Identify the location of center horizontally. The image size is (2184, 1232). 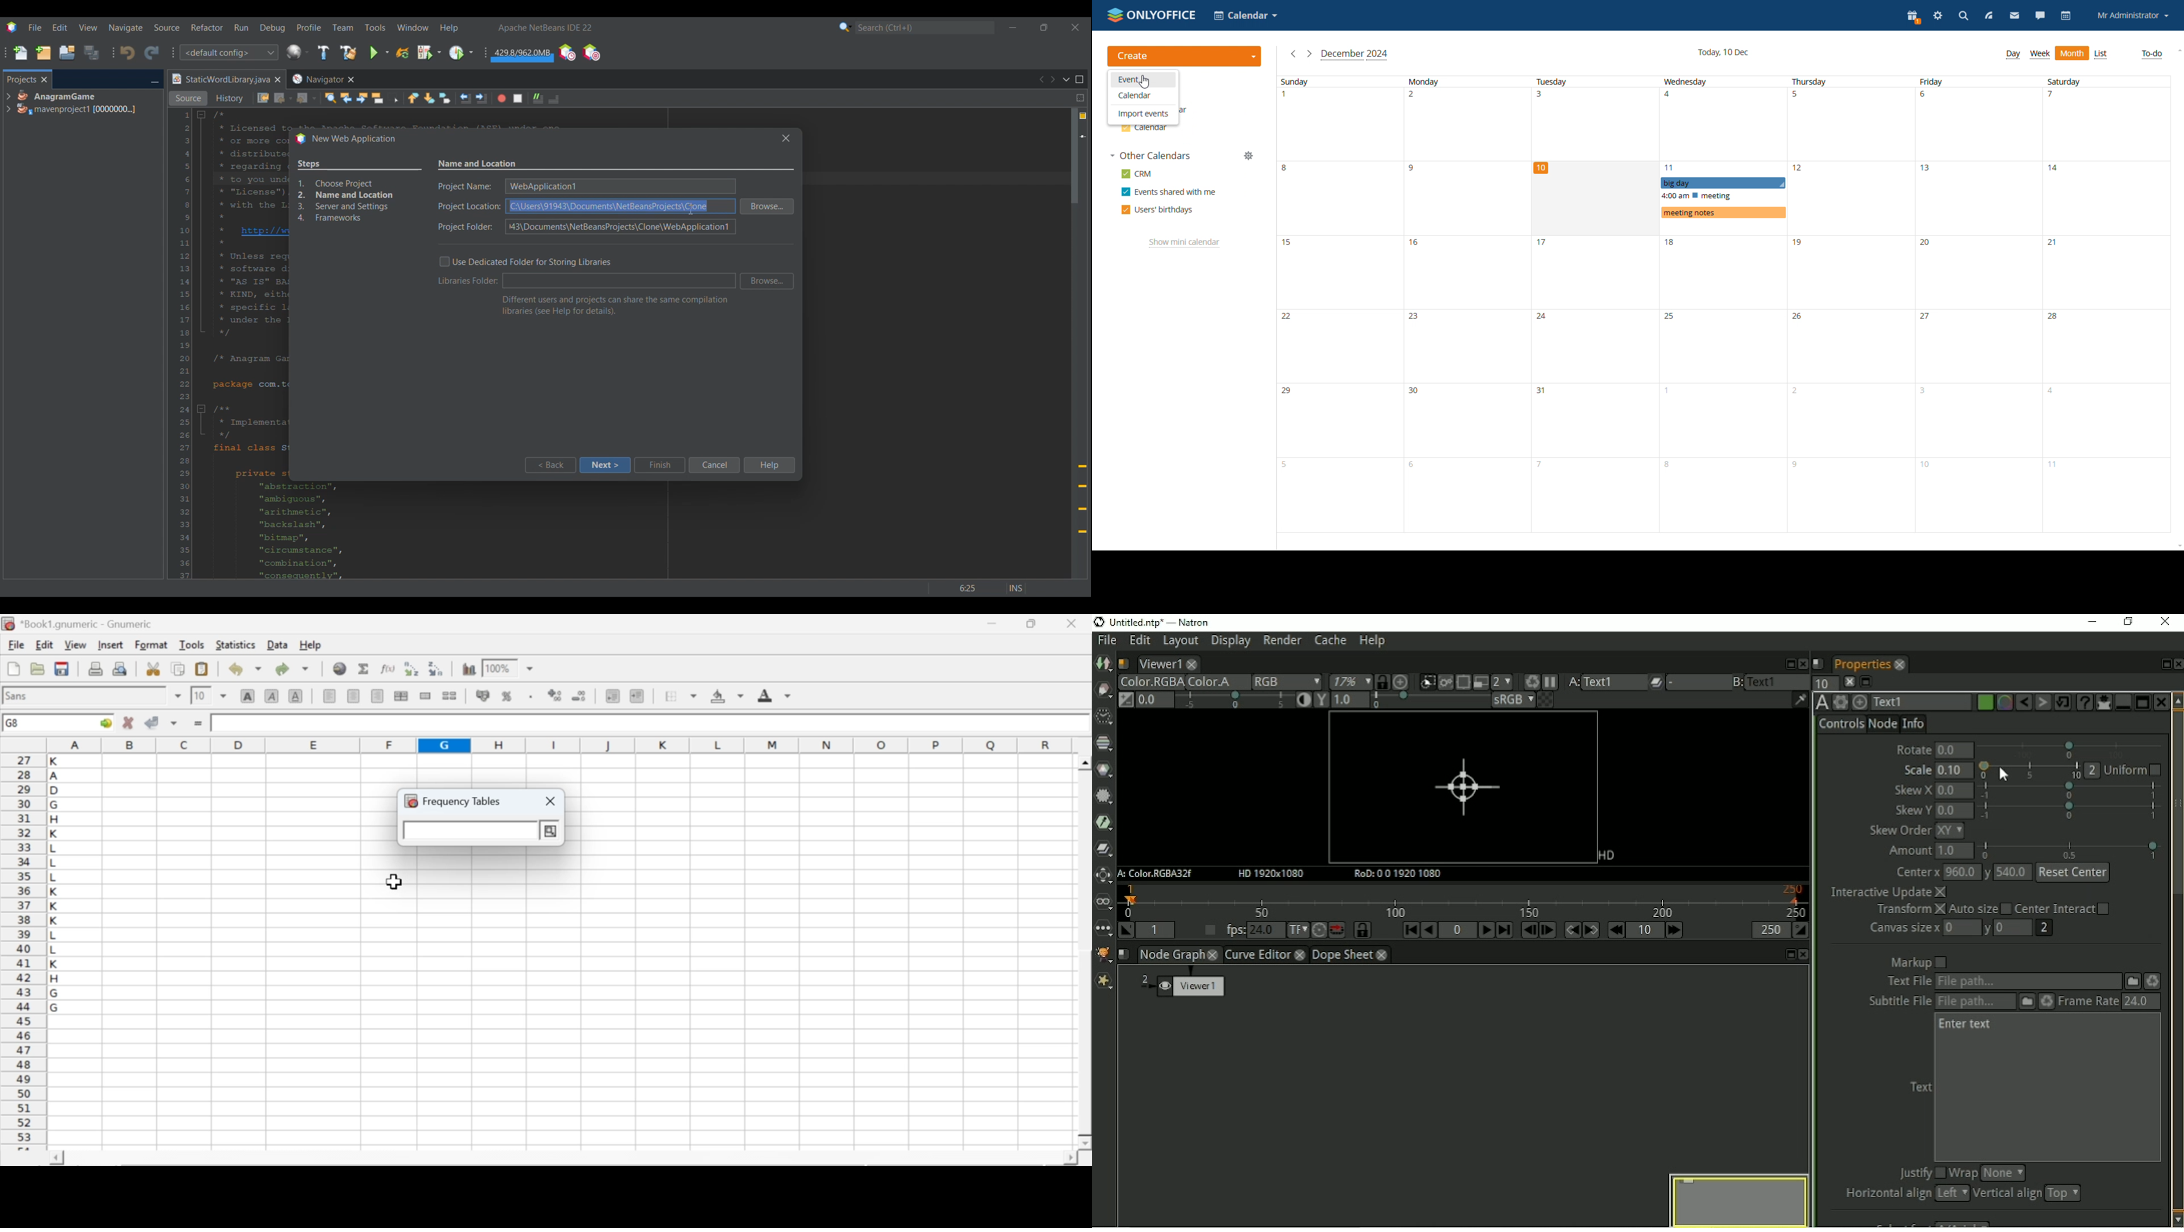
(354, 696).